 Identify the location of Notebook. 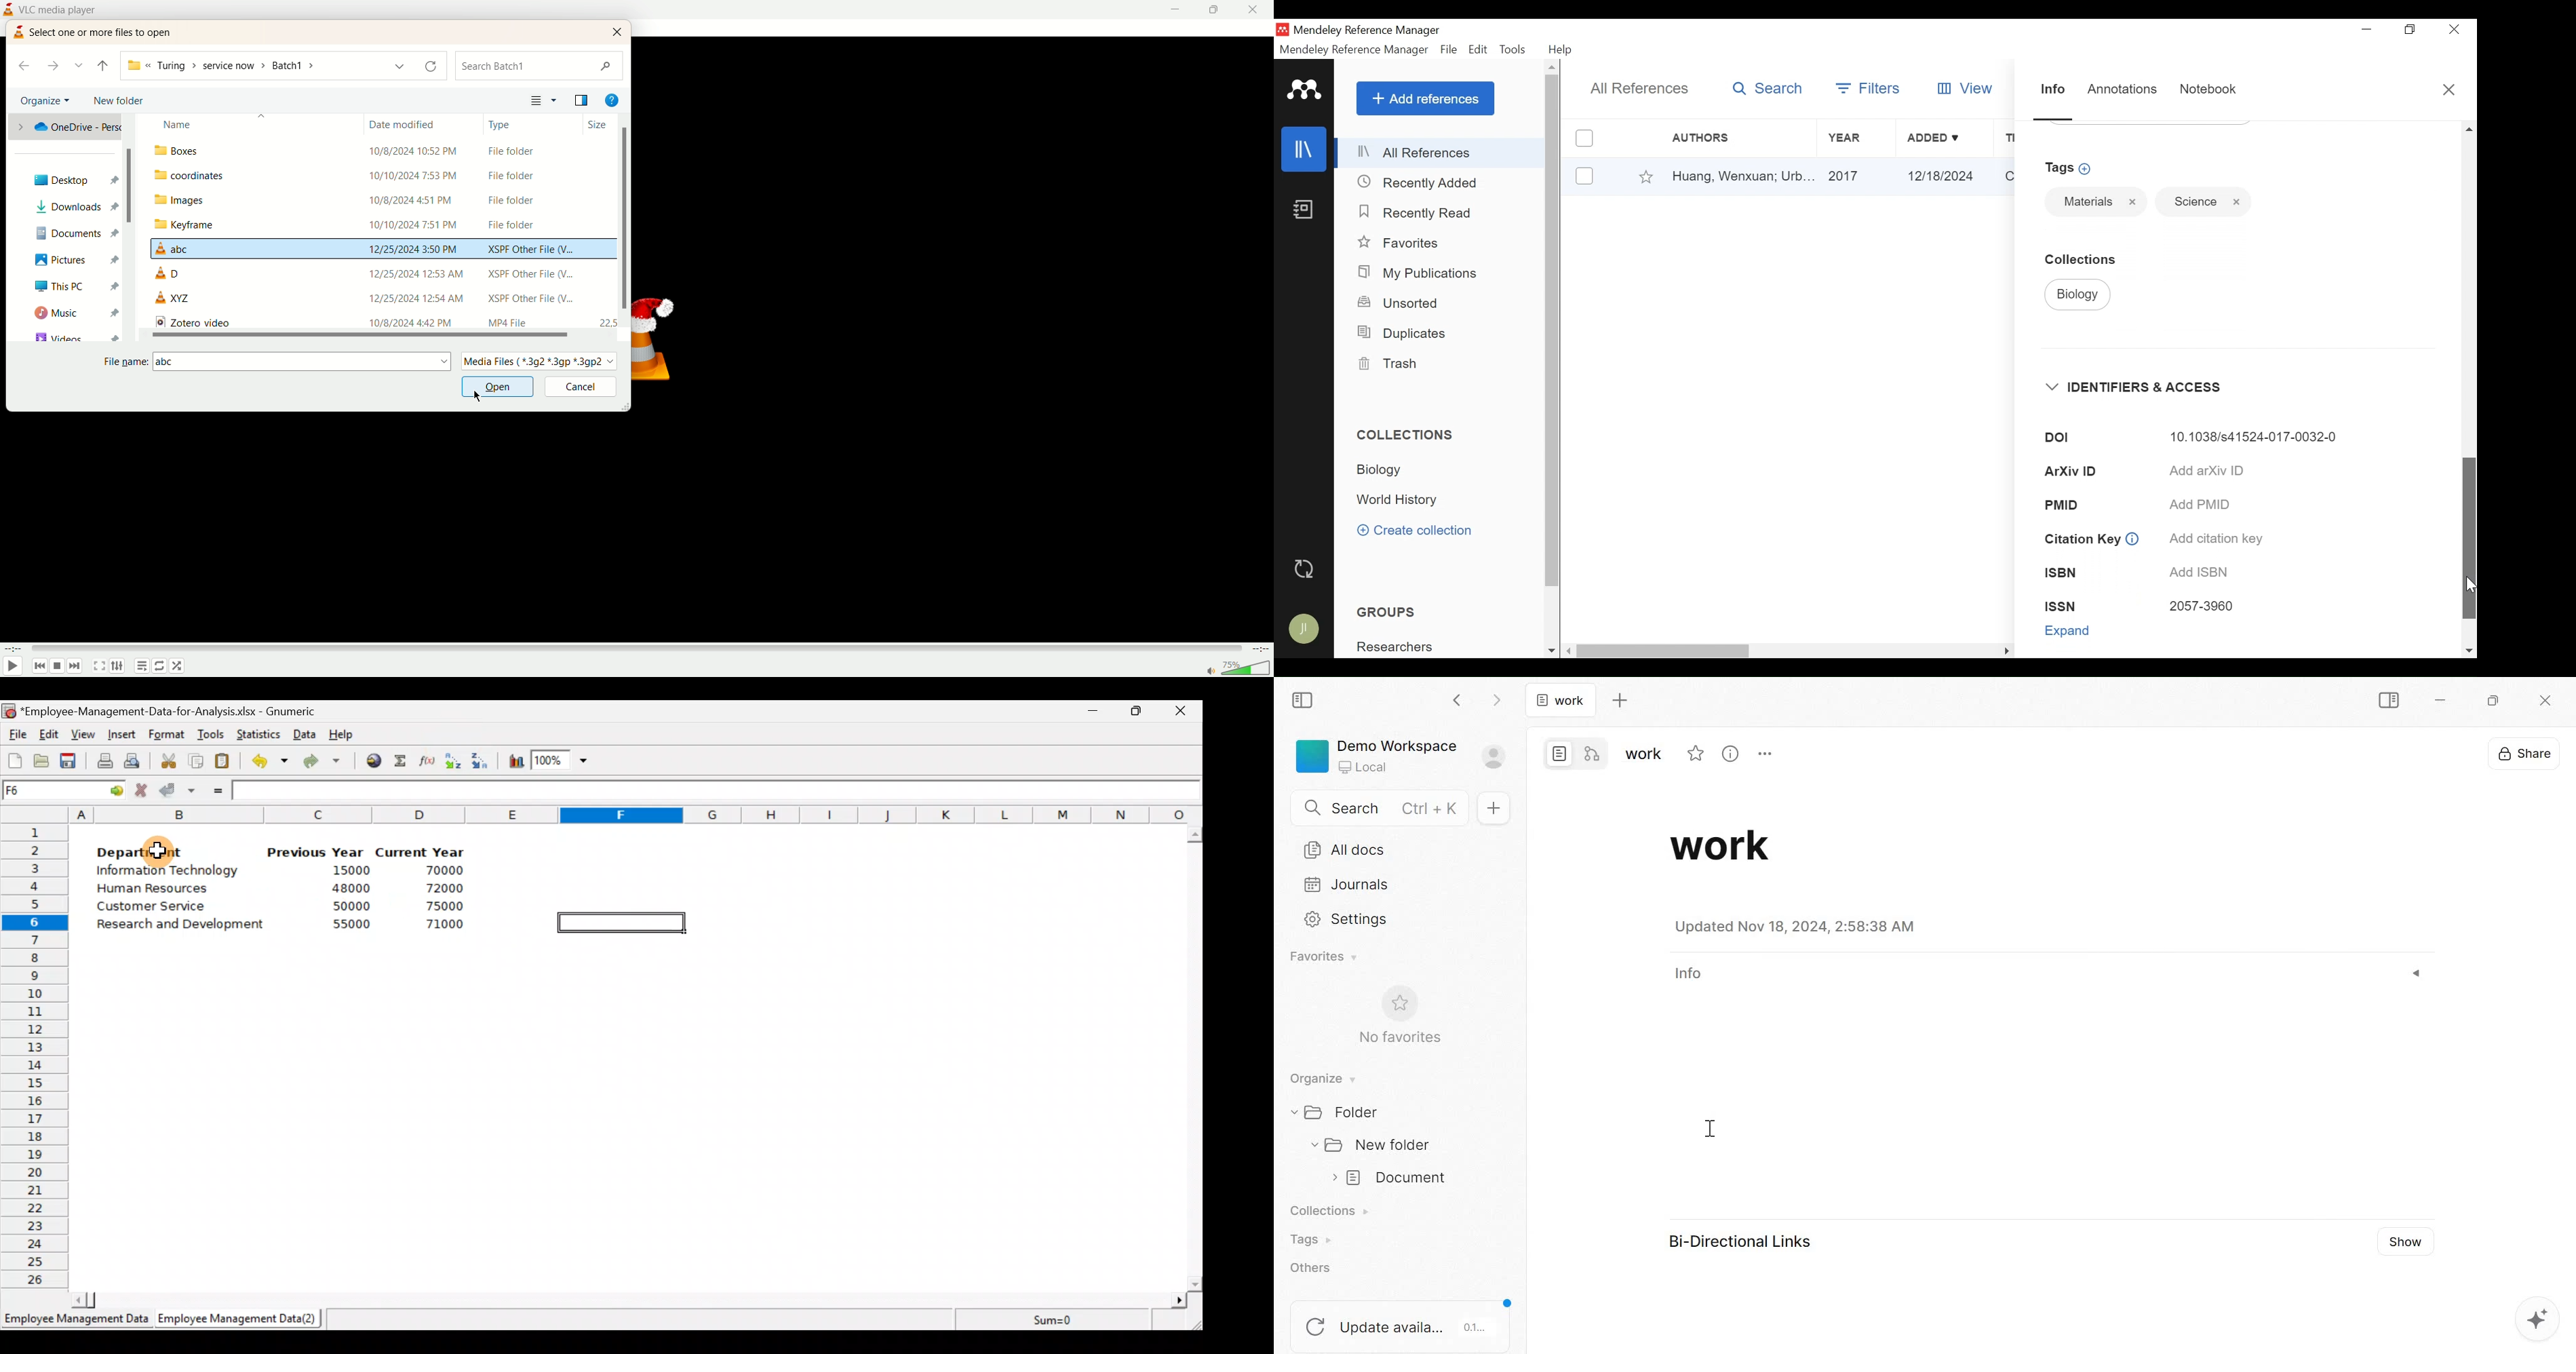
(1306, 211).